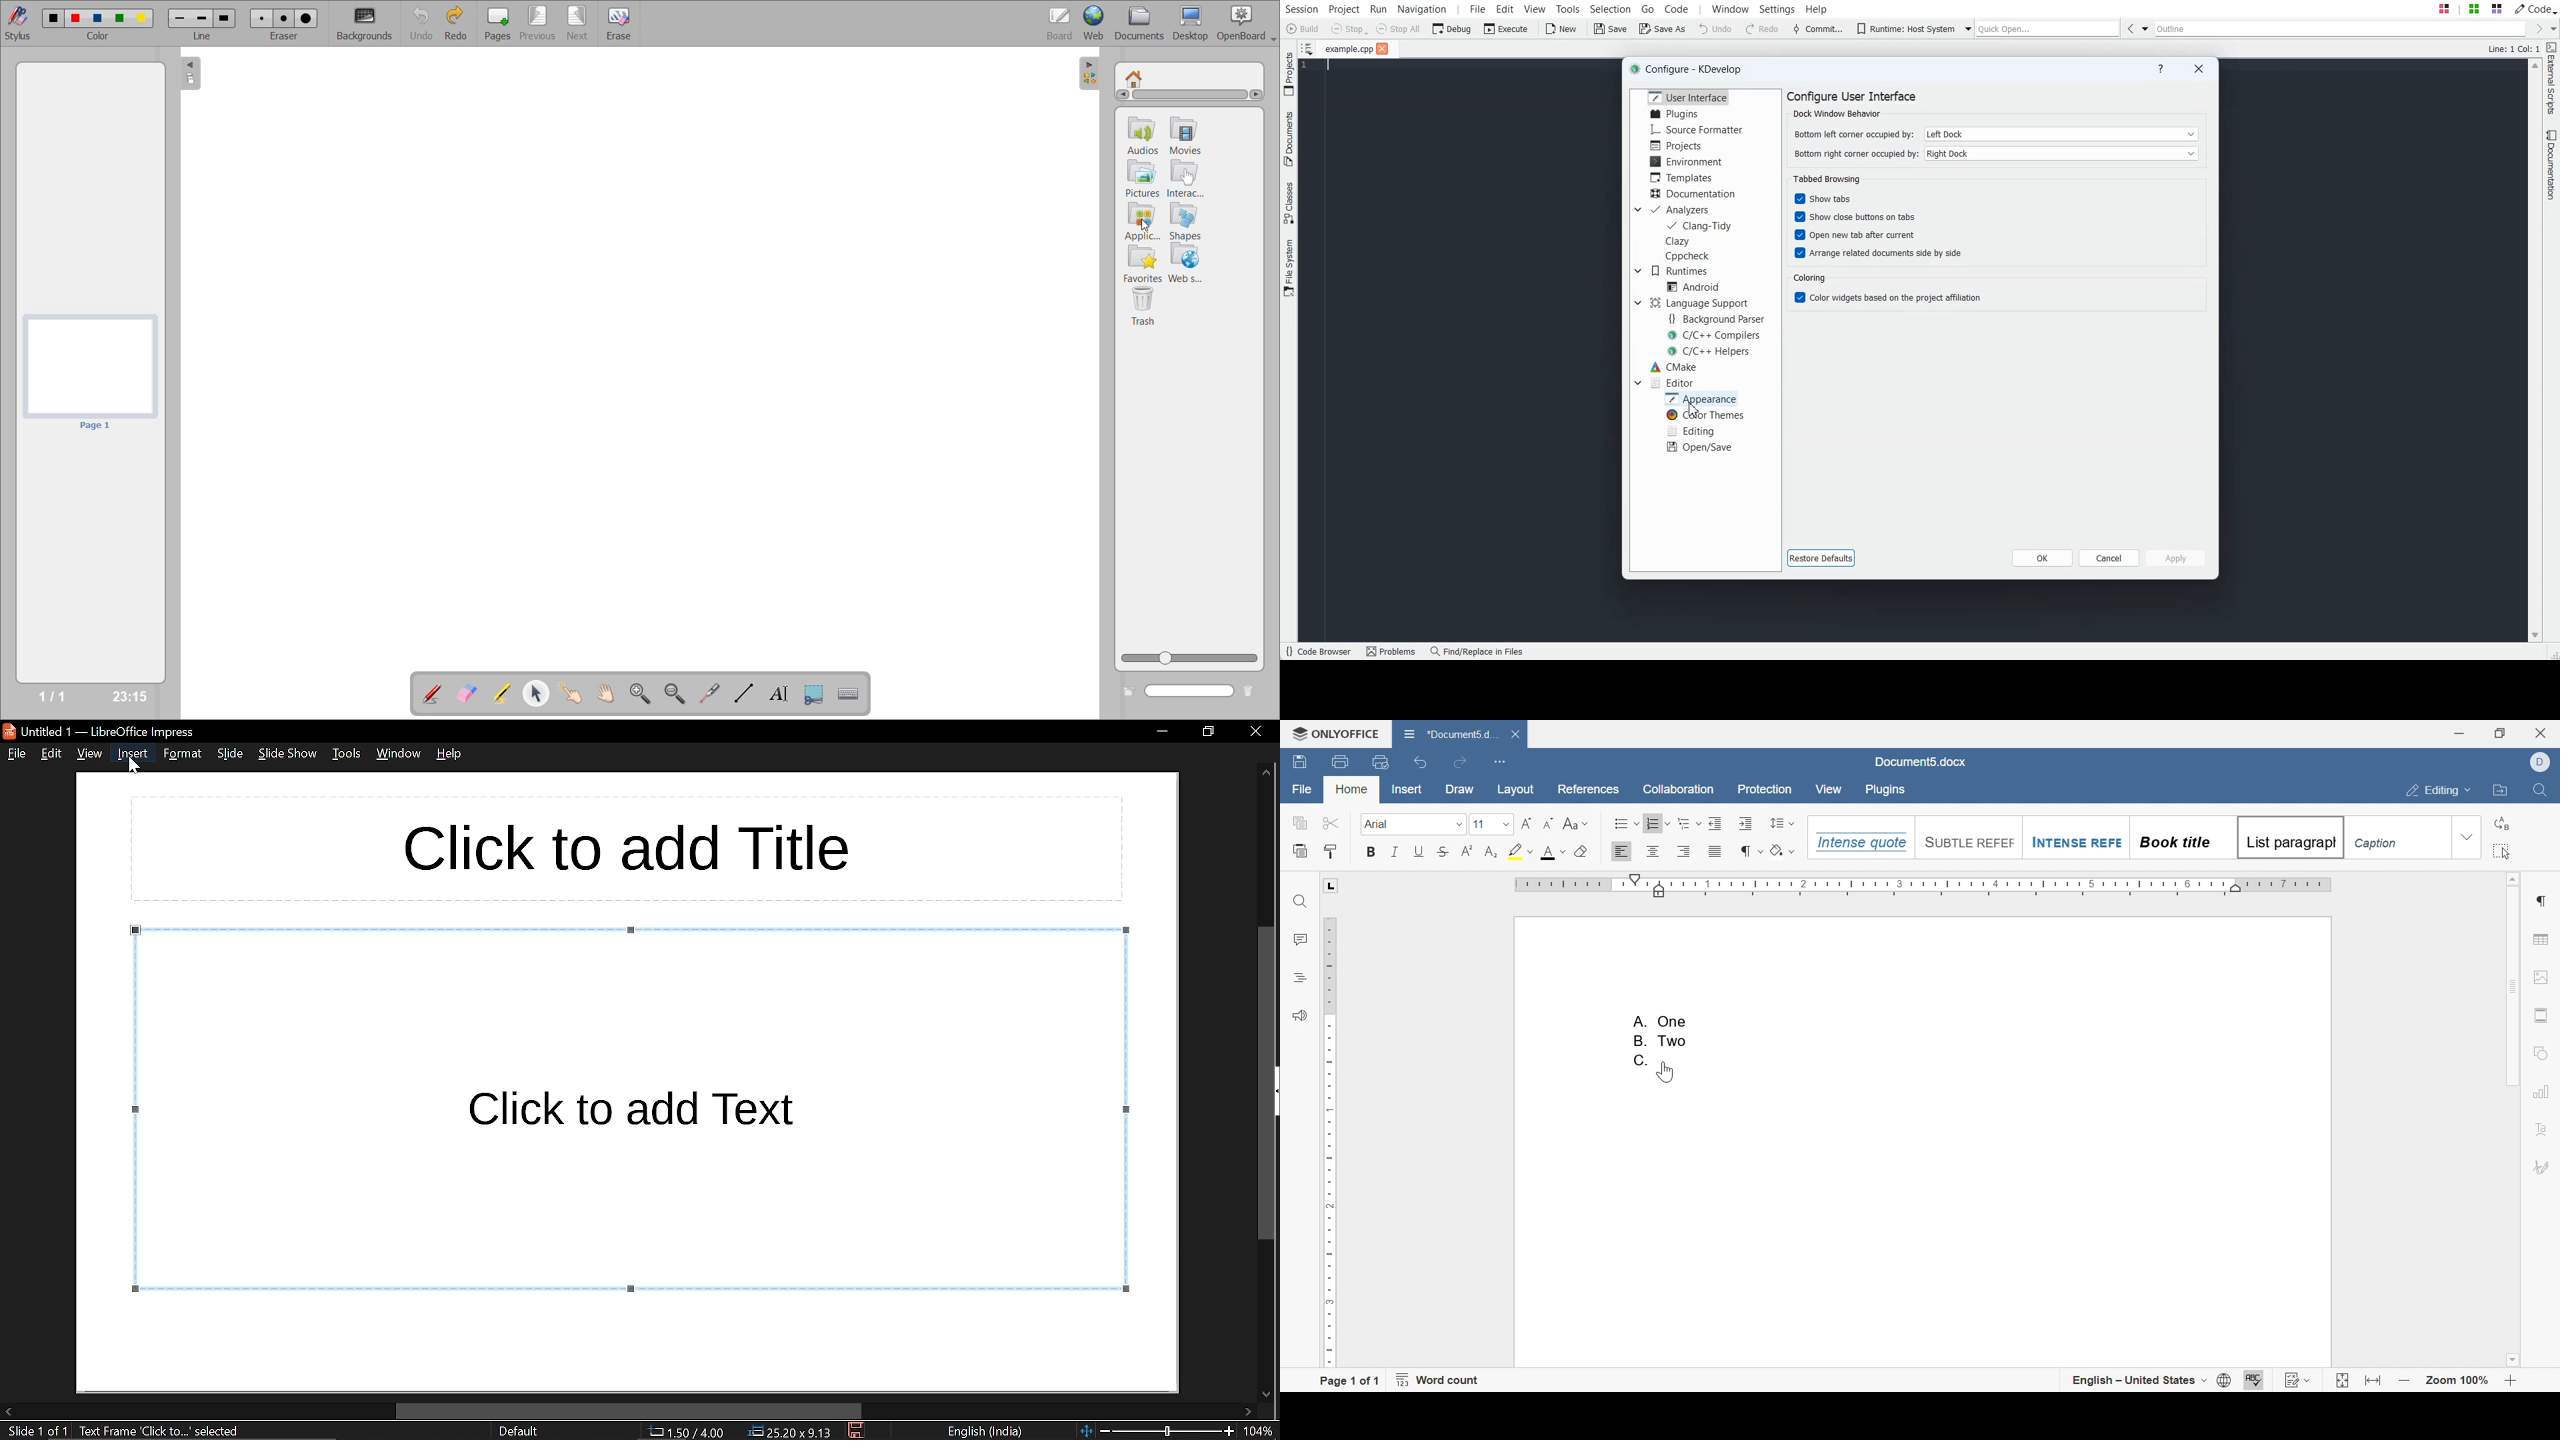 Image resolution: width=2576 pixels, height=1456 pixels. I want to click on A. One, so click(1662, 1019).